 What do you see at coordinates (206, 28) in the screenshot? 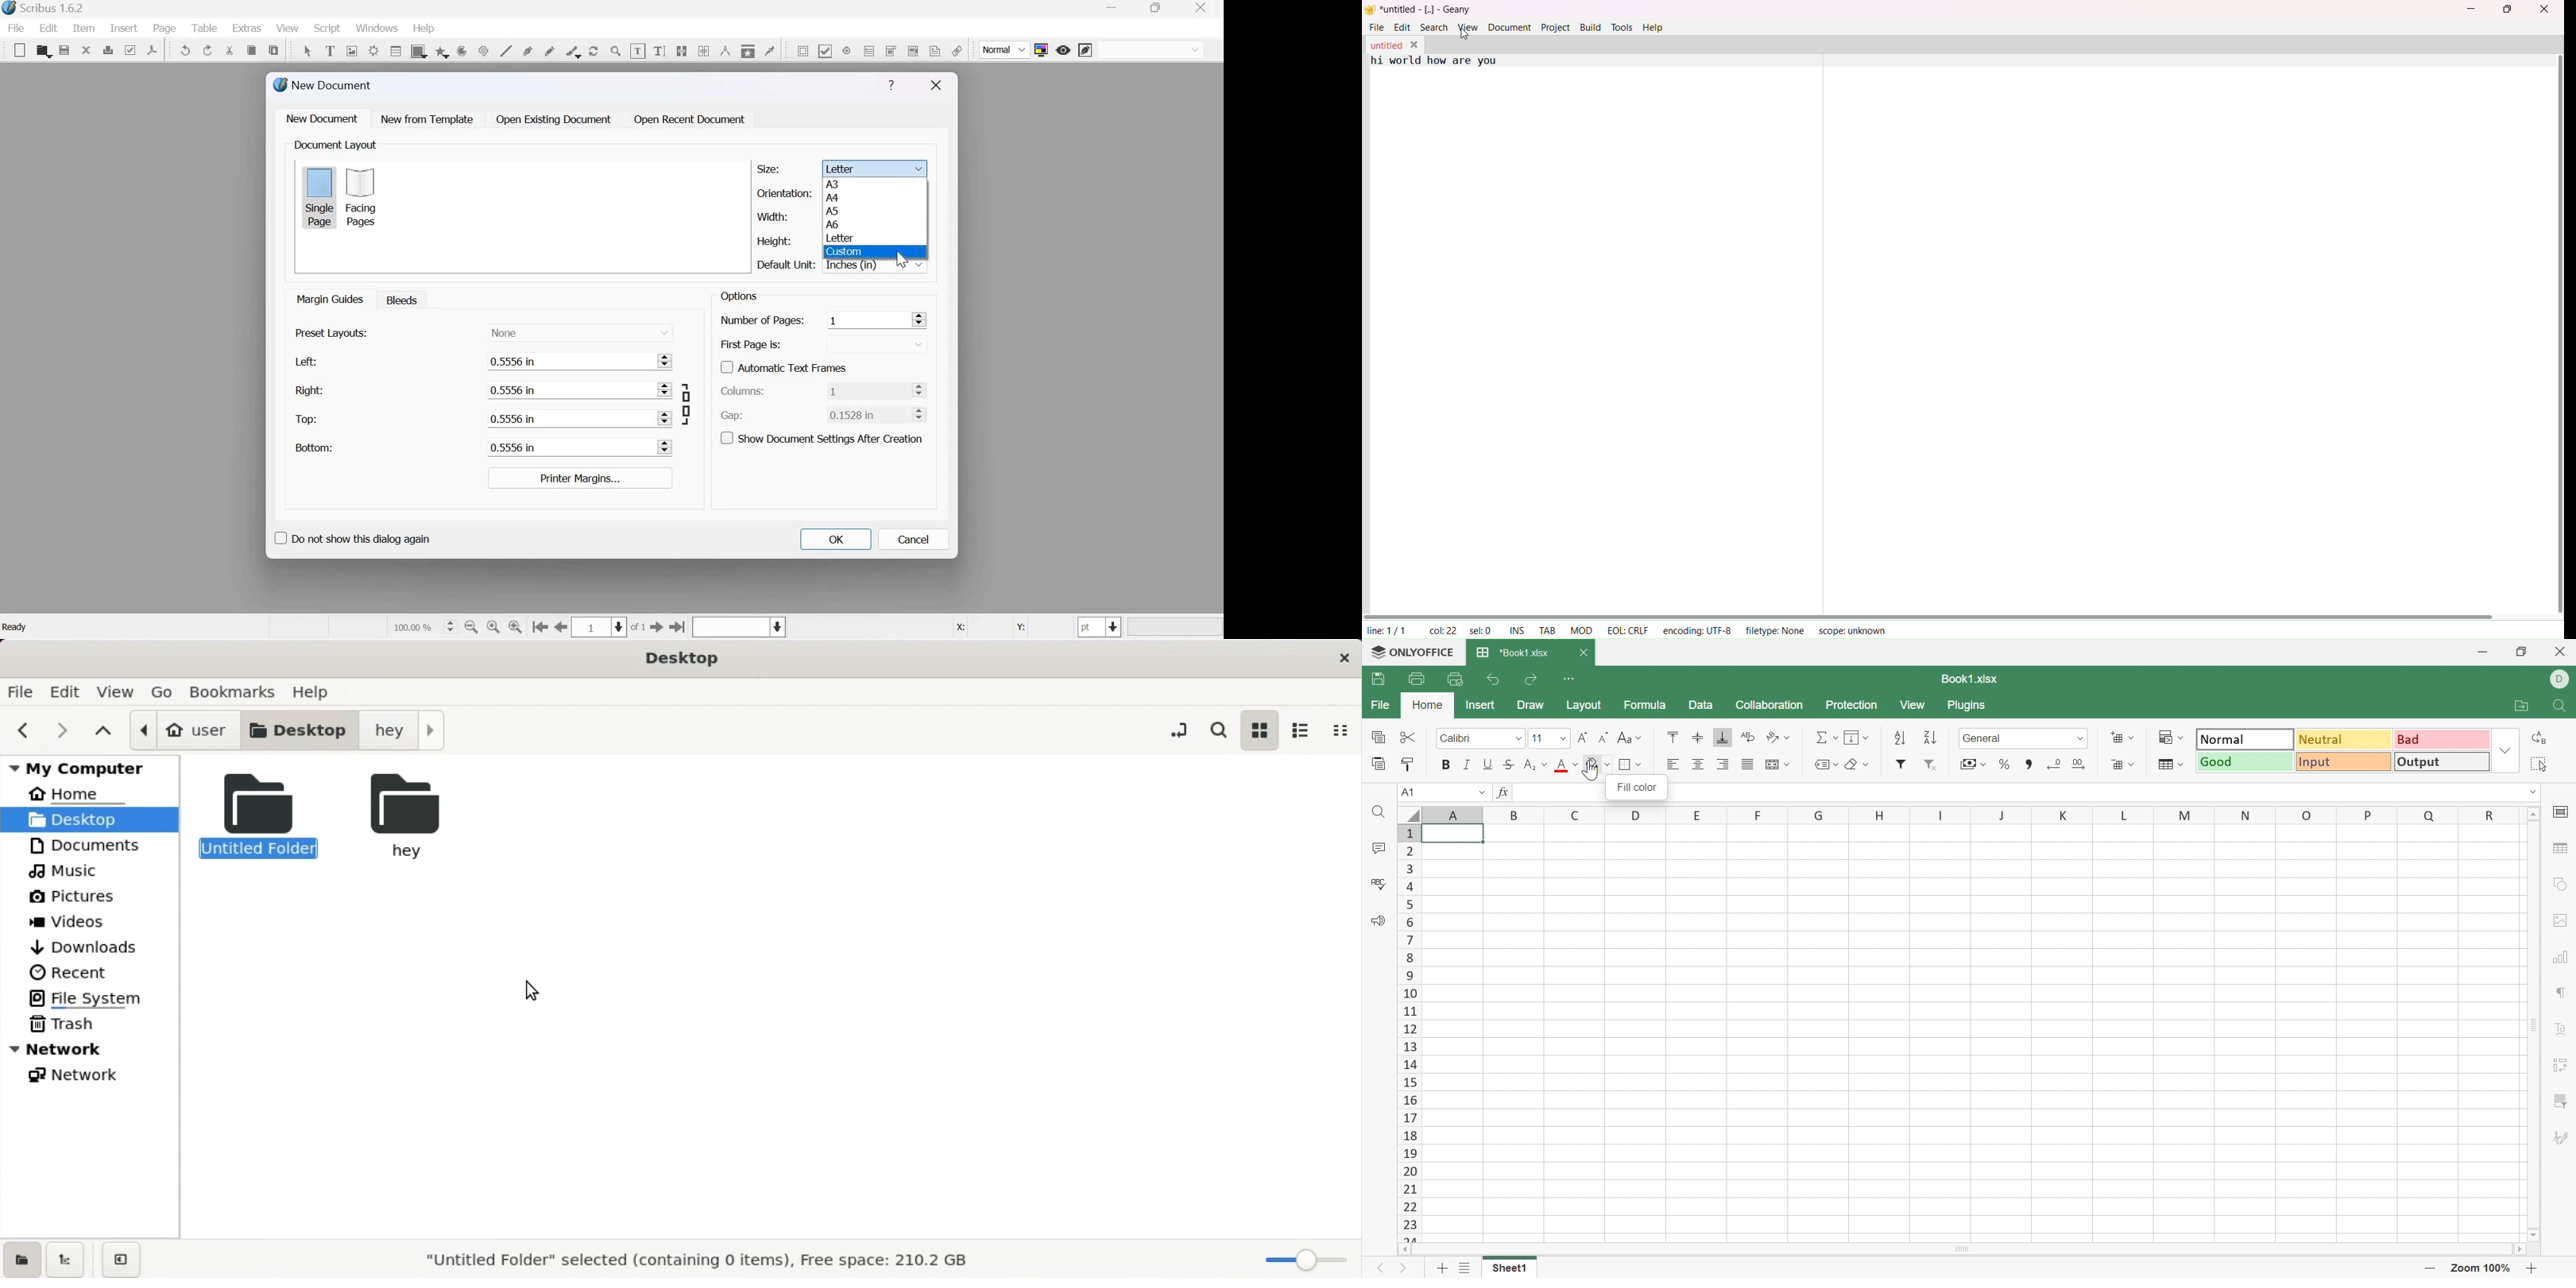
I see `Table` at bounding box center [206, 28].